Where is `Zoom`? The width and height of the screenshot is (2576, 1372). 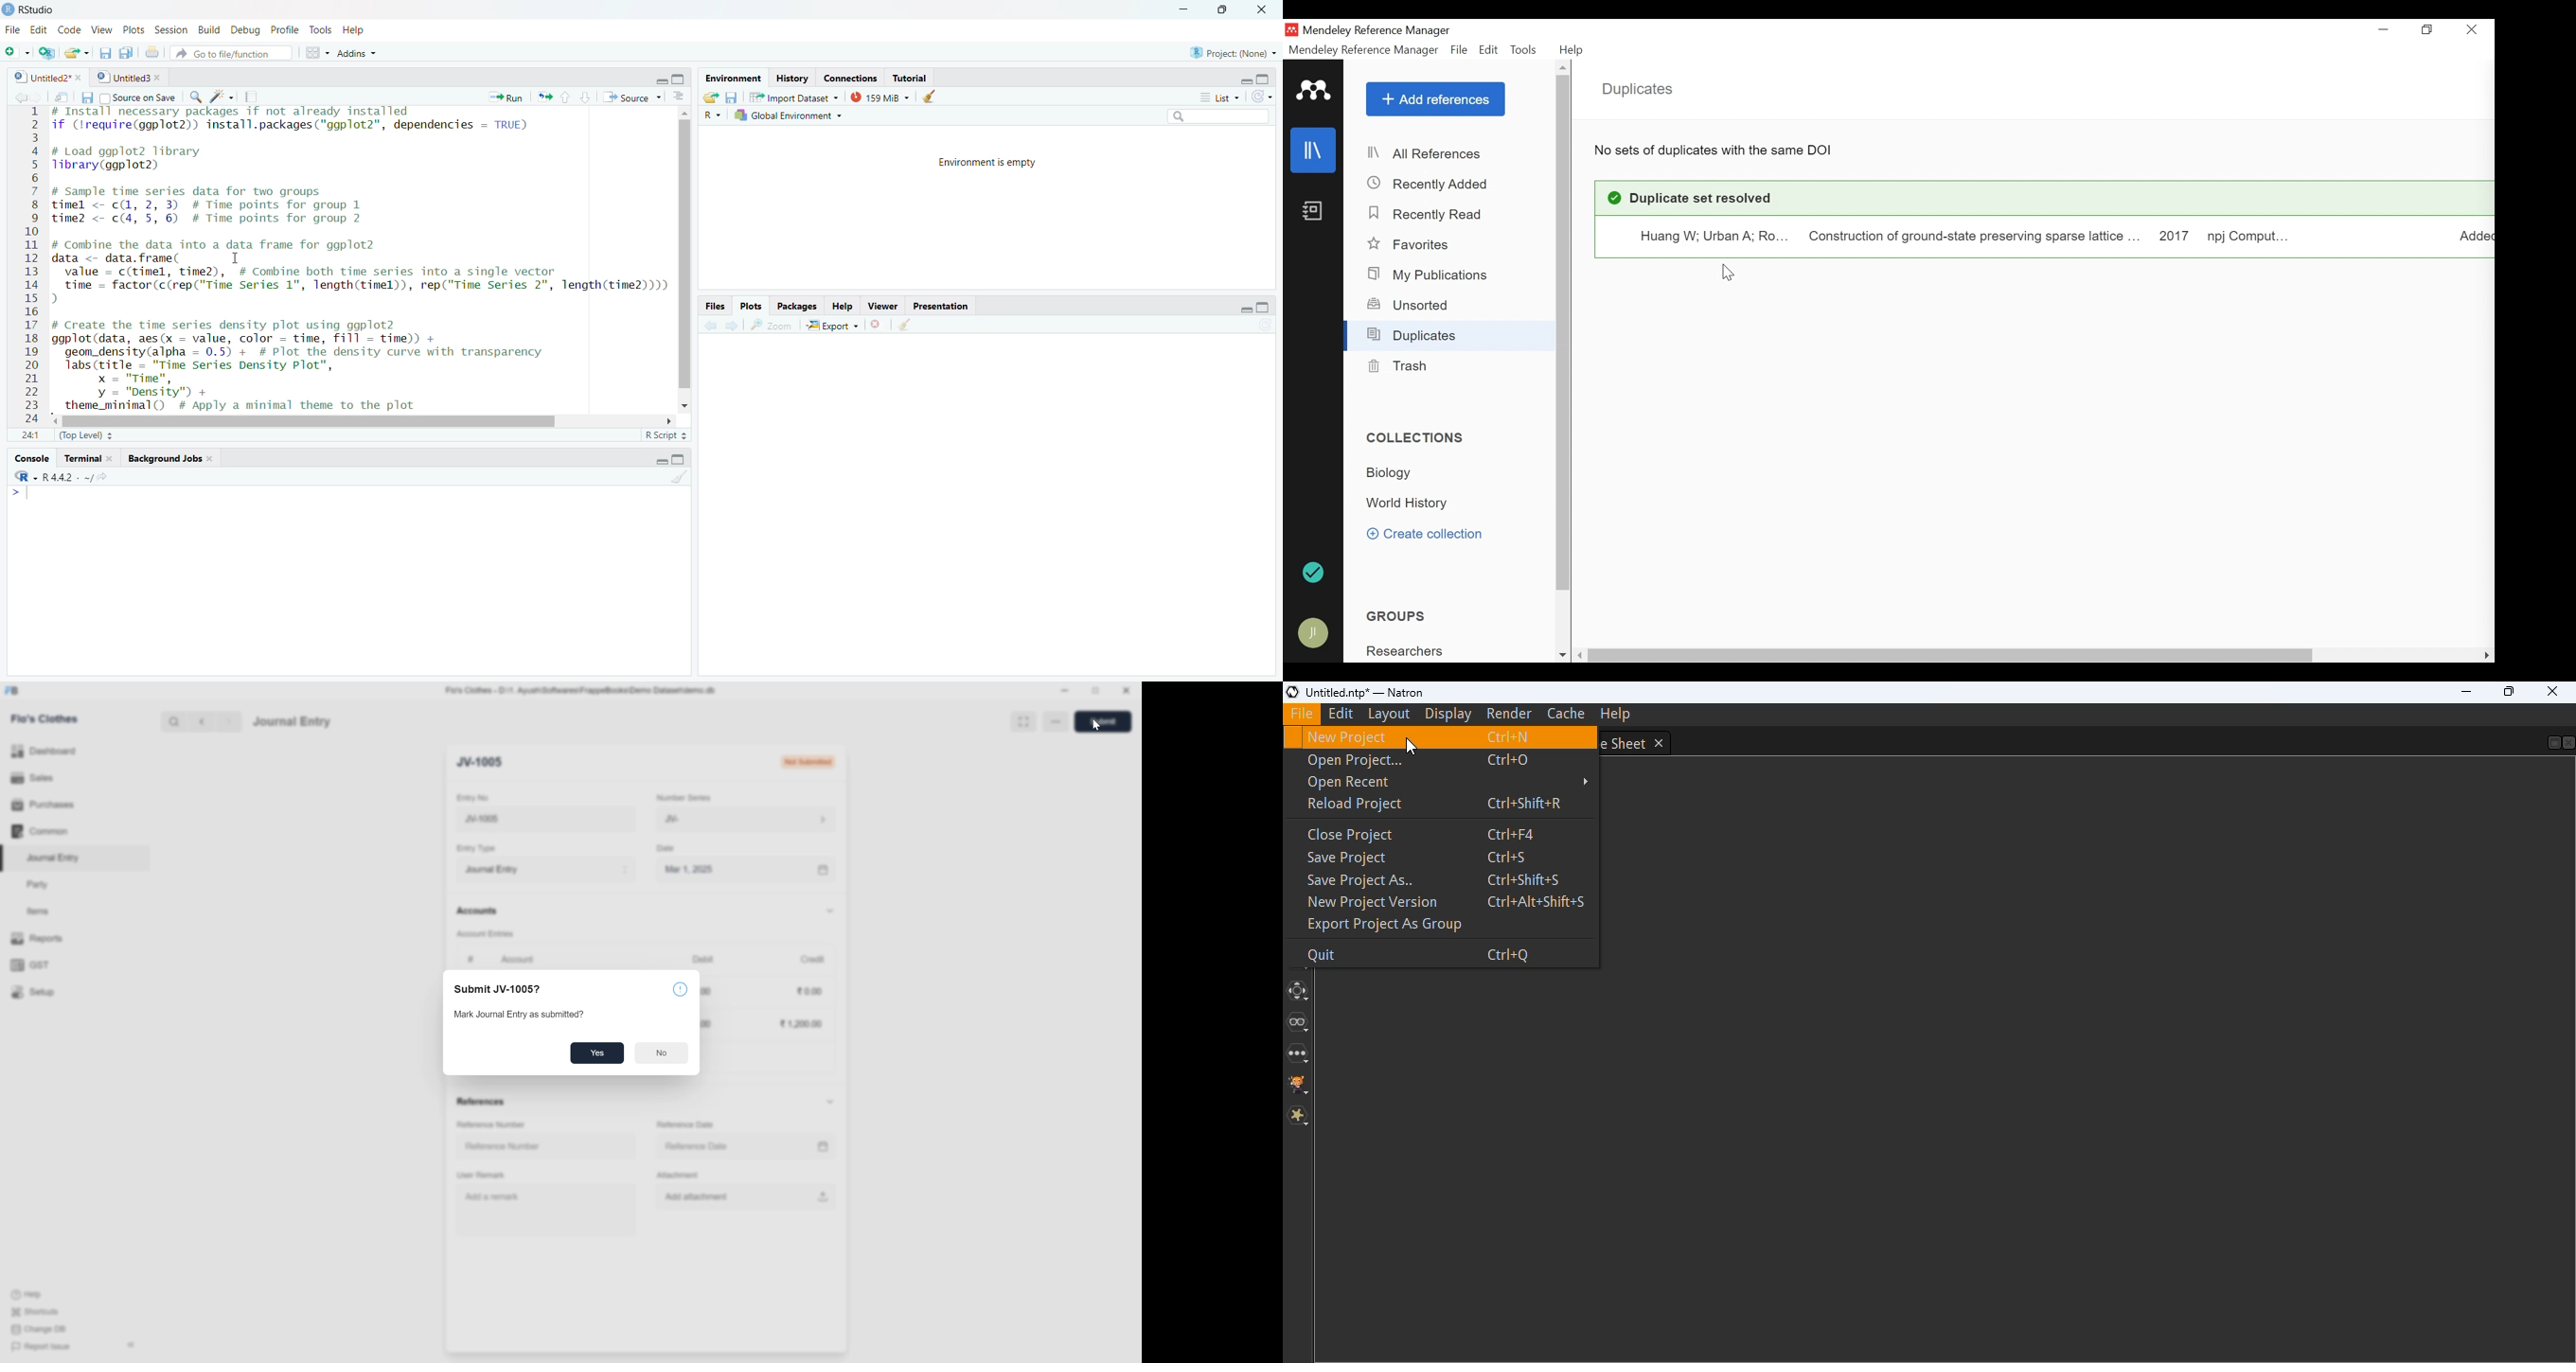 Zoom is located at coordinates (771, 325).